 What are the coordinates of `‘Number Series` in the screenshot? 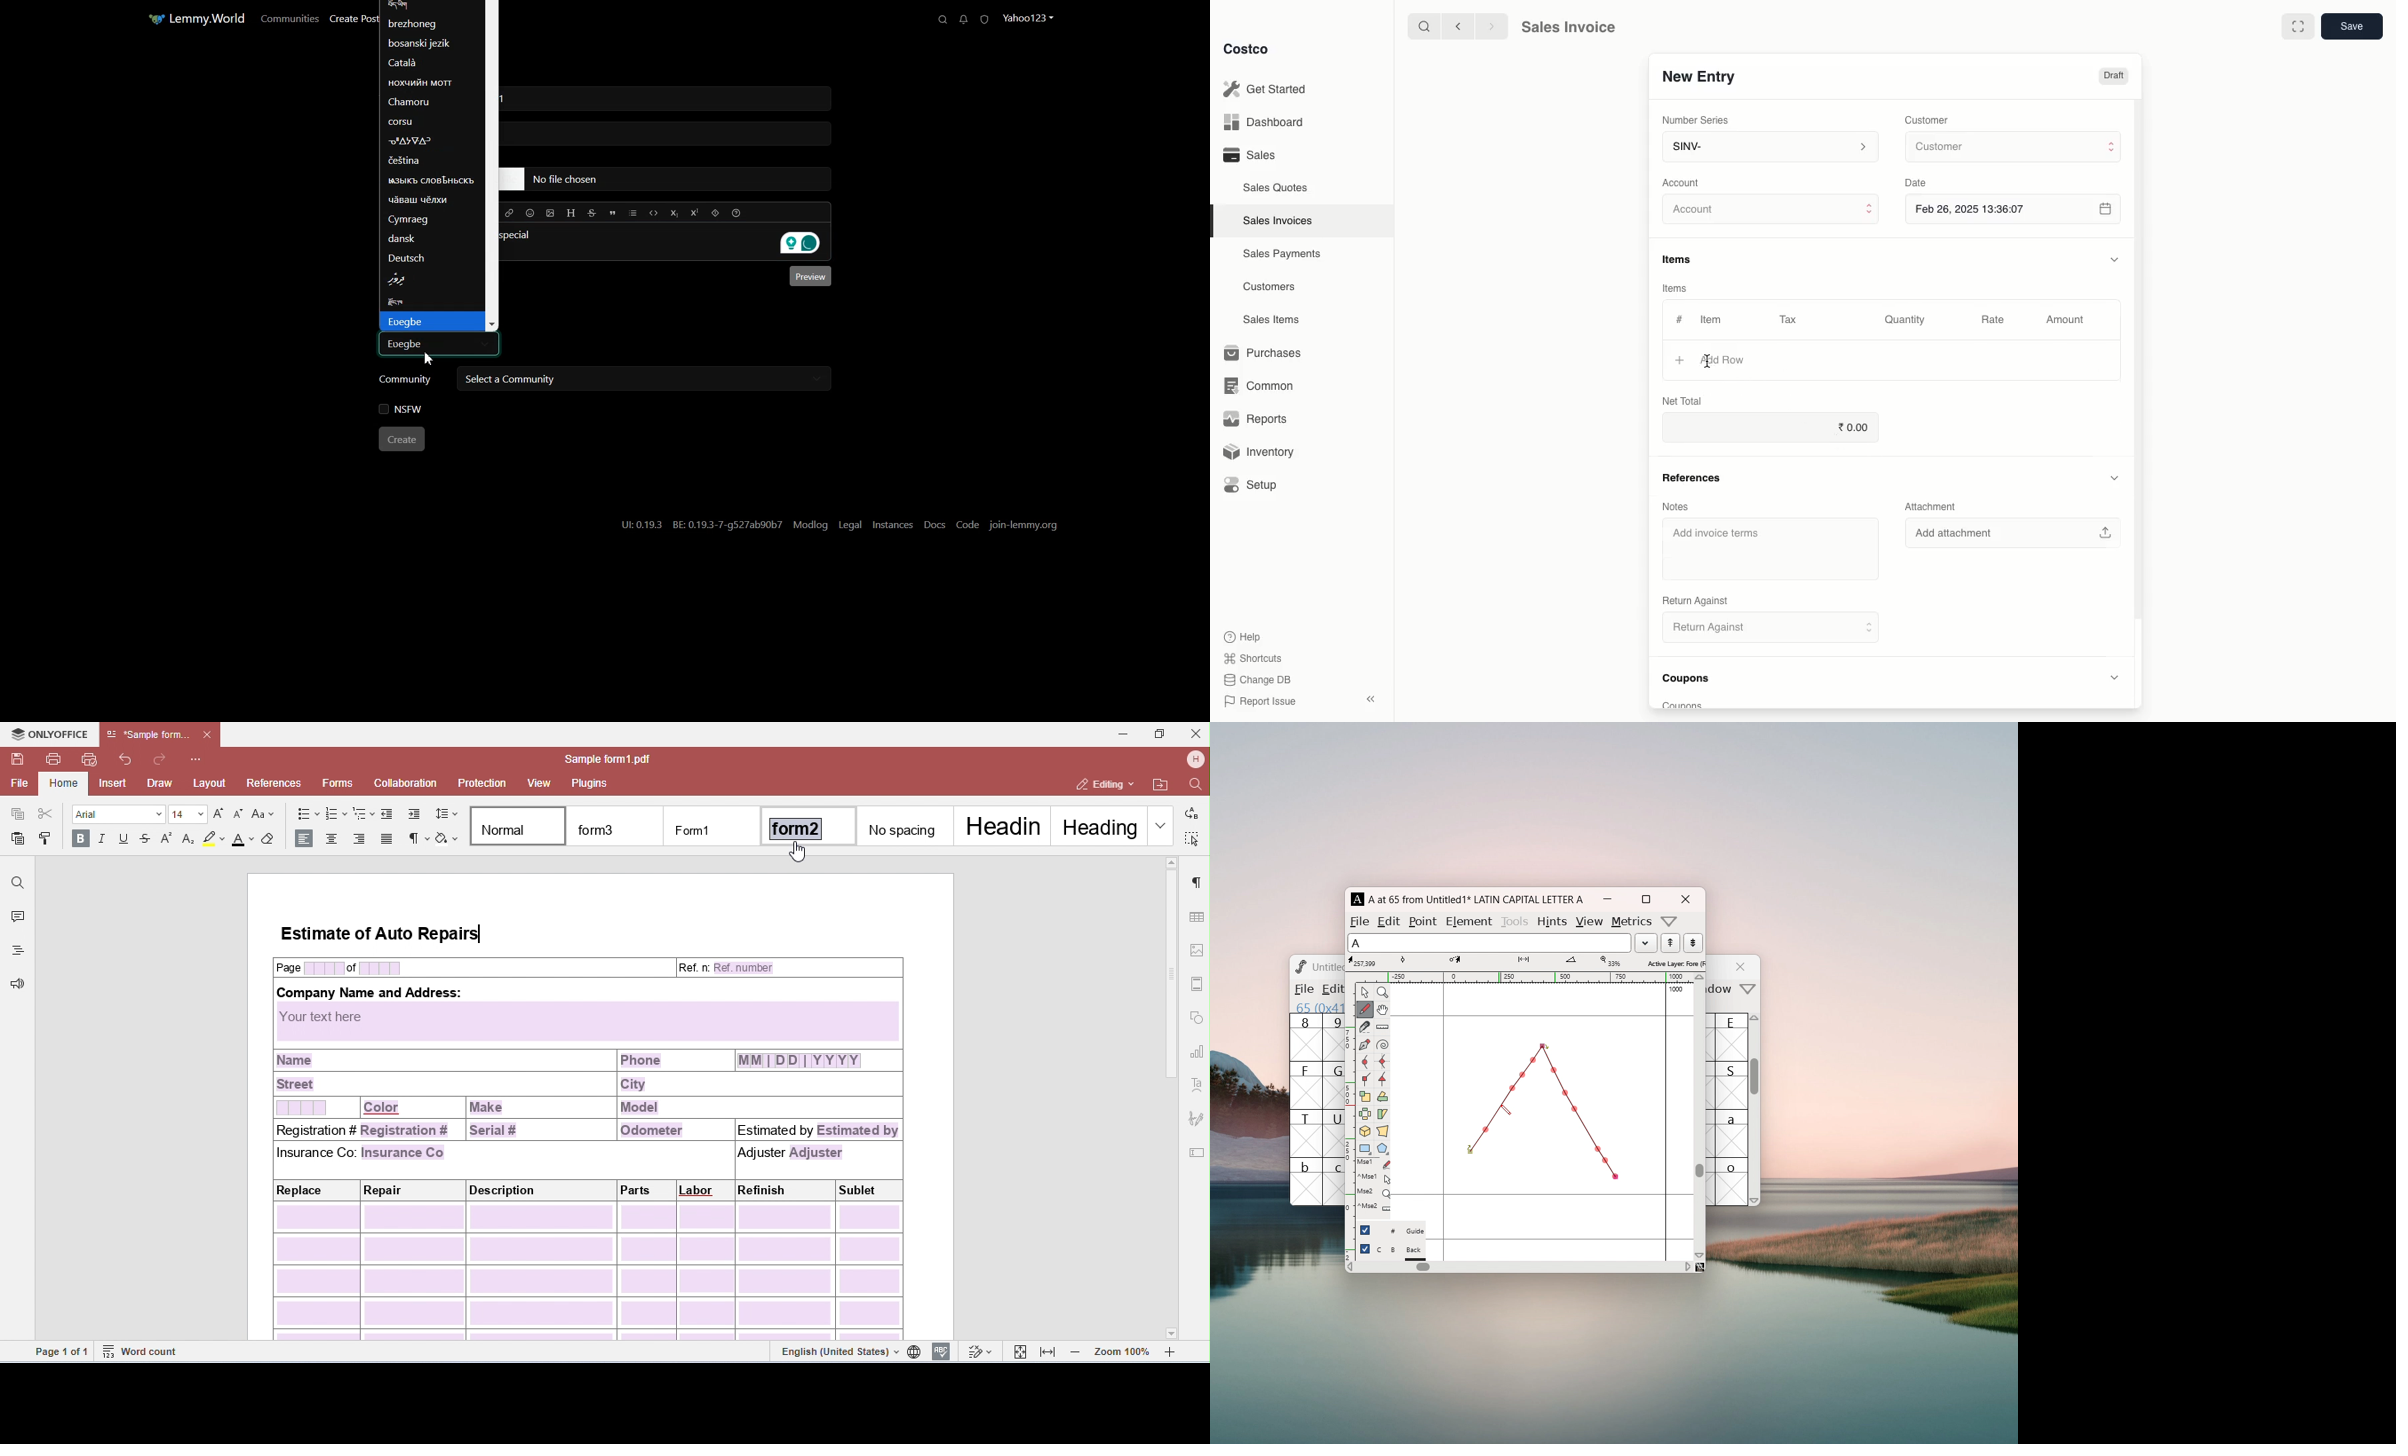 It's located at (1693, 120).